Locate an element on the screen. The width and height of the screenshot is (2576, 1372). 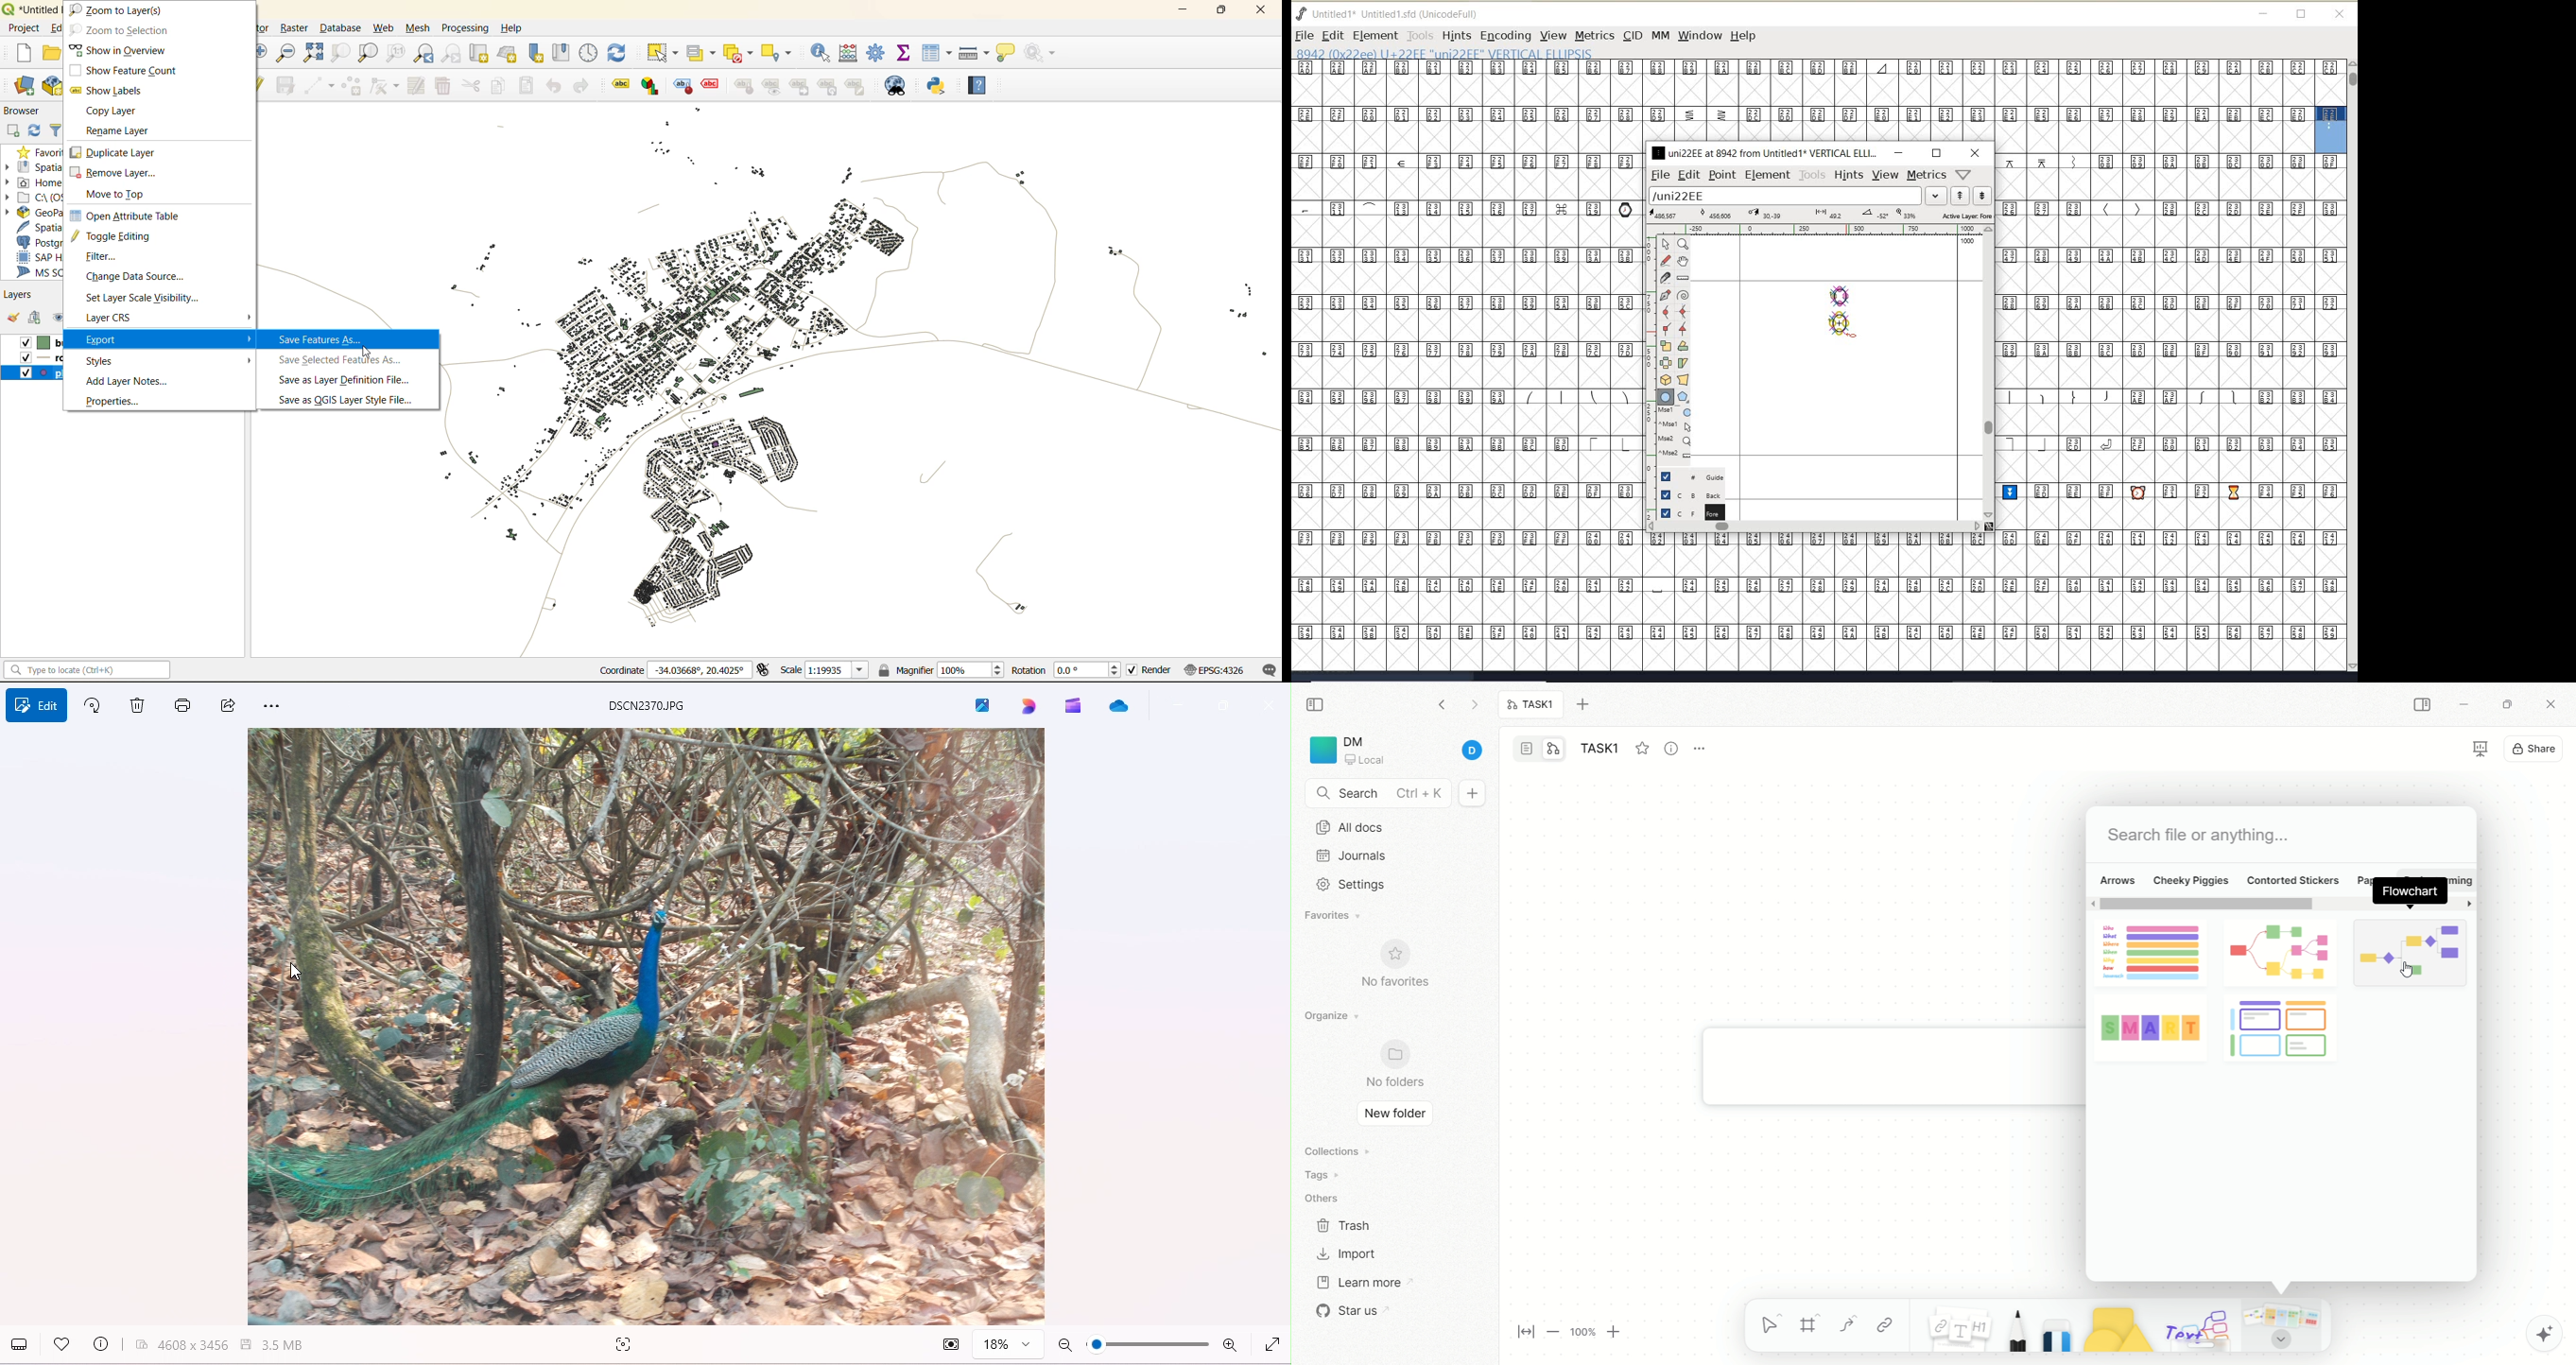
text is located at coordinates (2196, 1328).